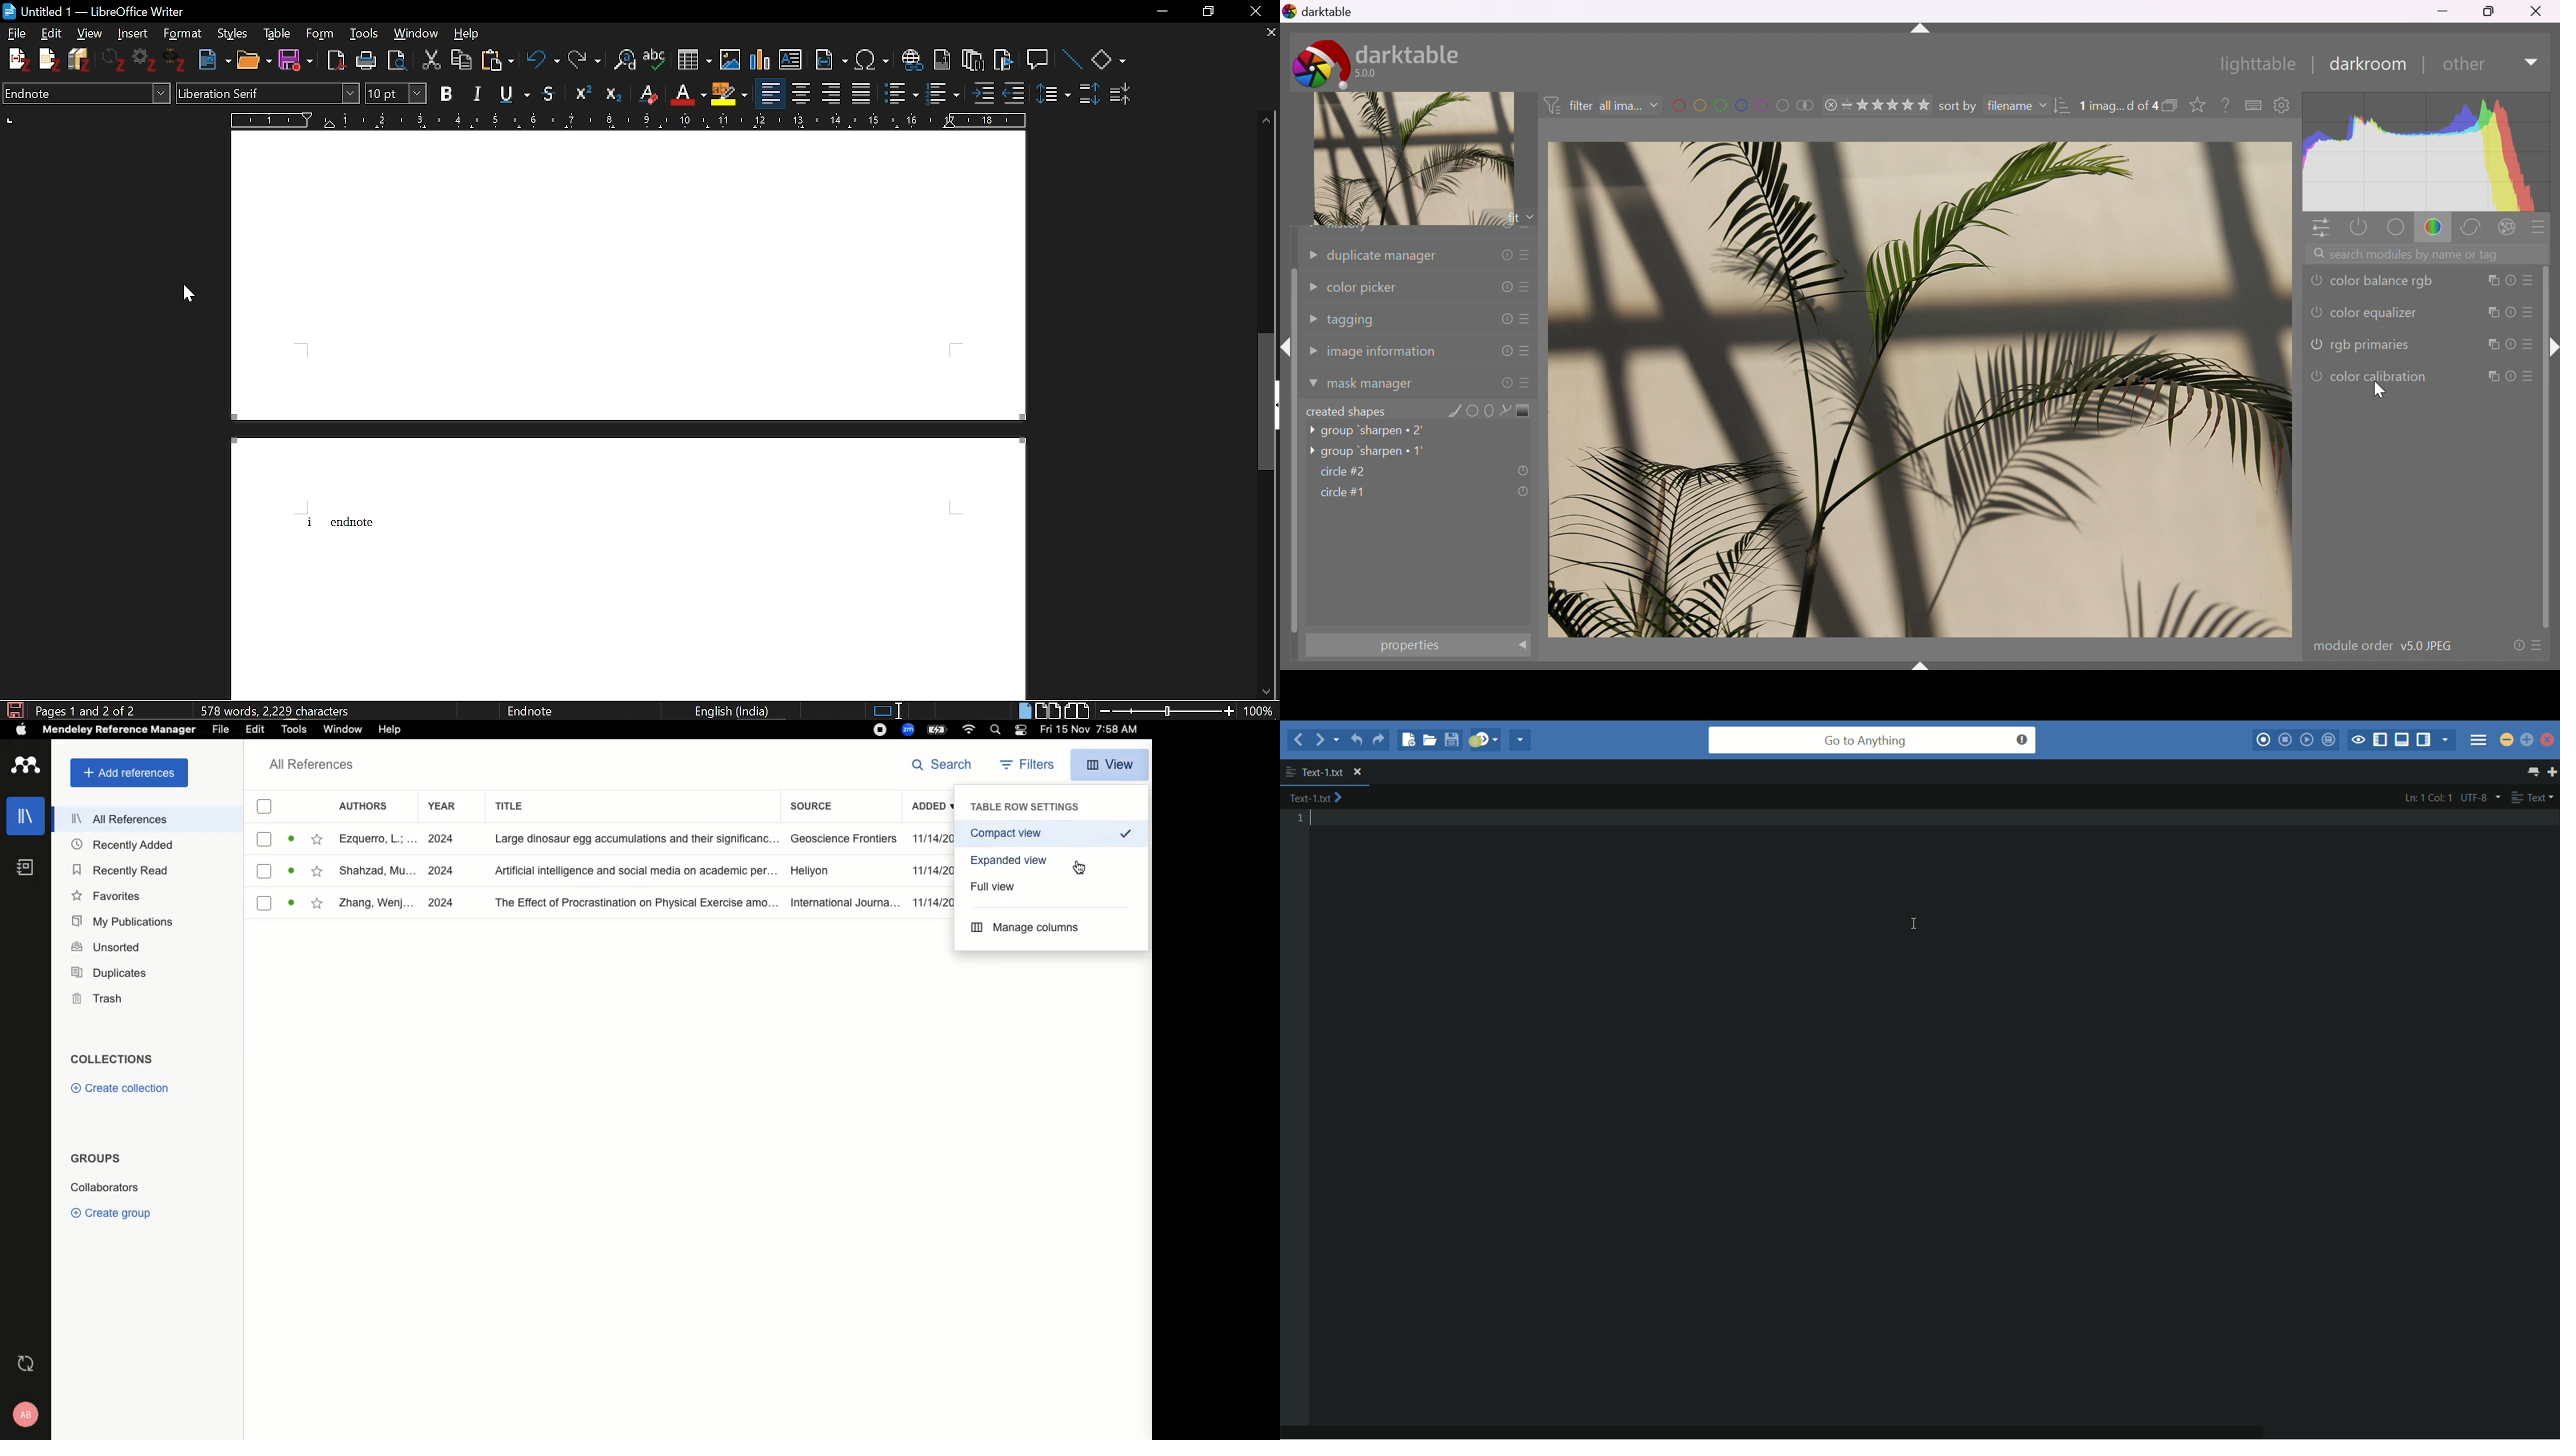 The height and width of the screenshot is (1456, 2576). Describe the element at coordinates (1315, 772) in the screenshot. I see `text-1.txt` at that location.